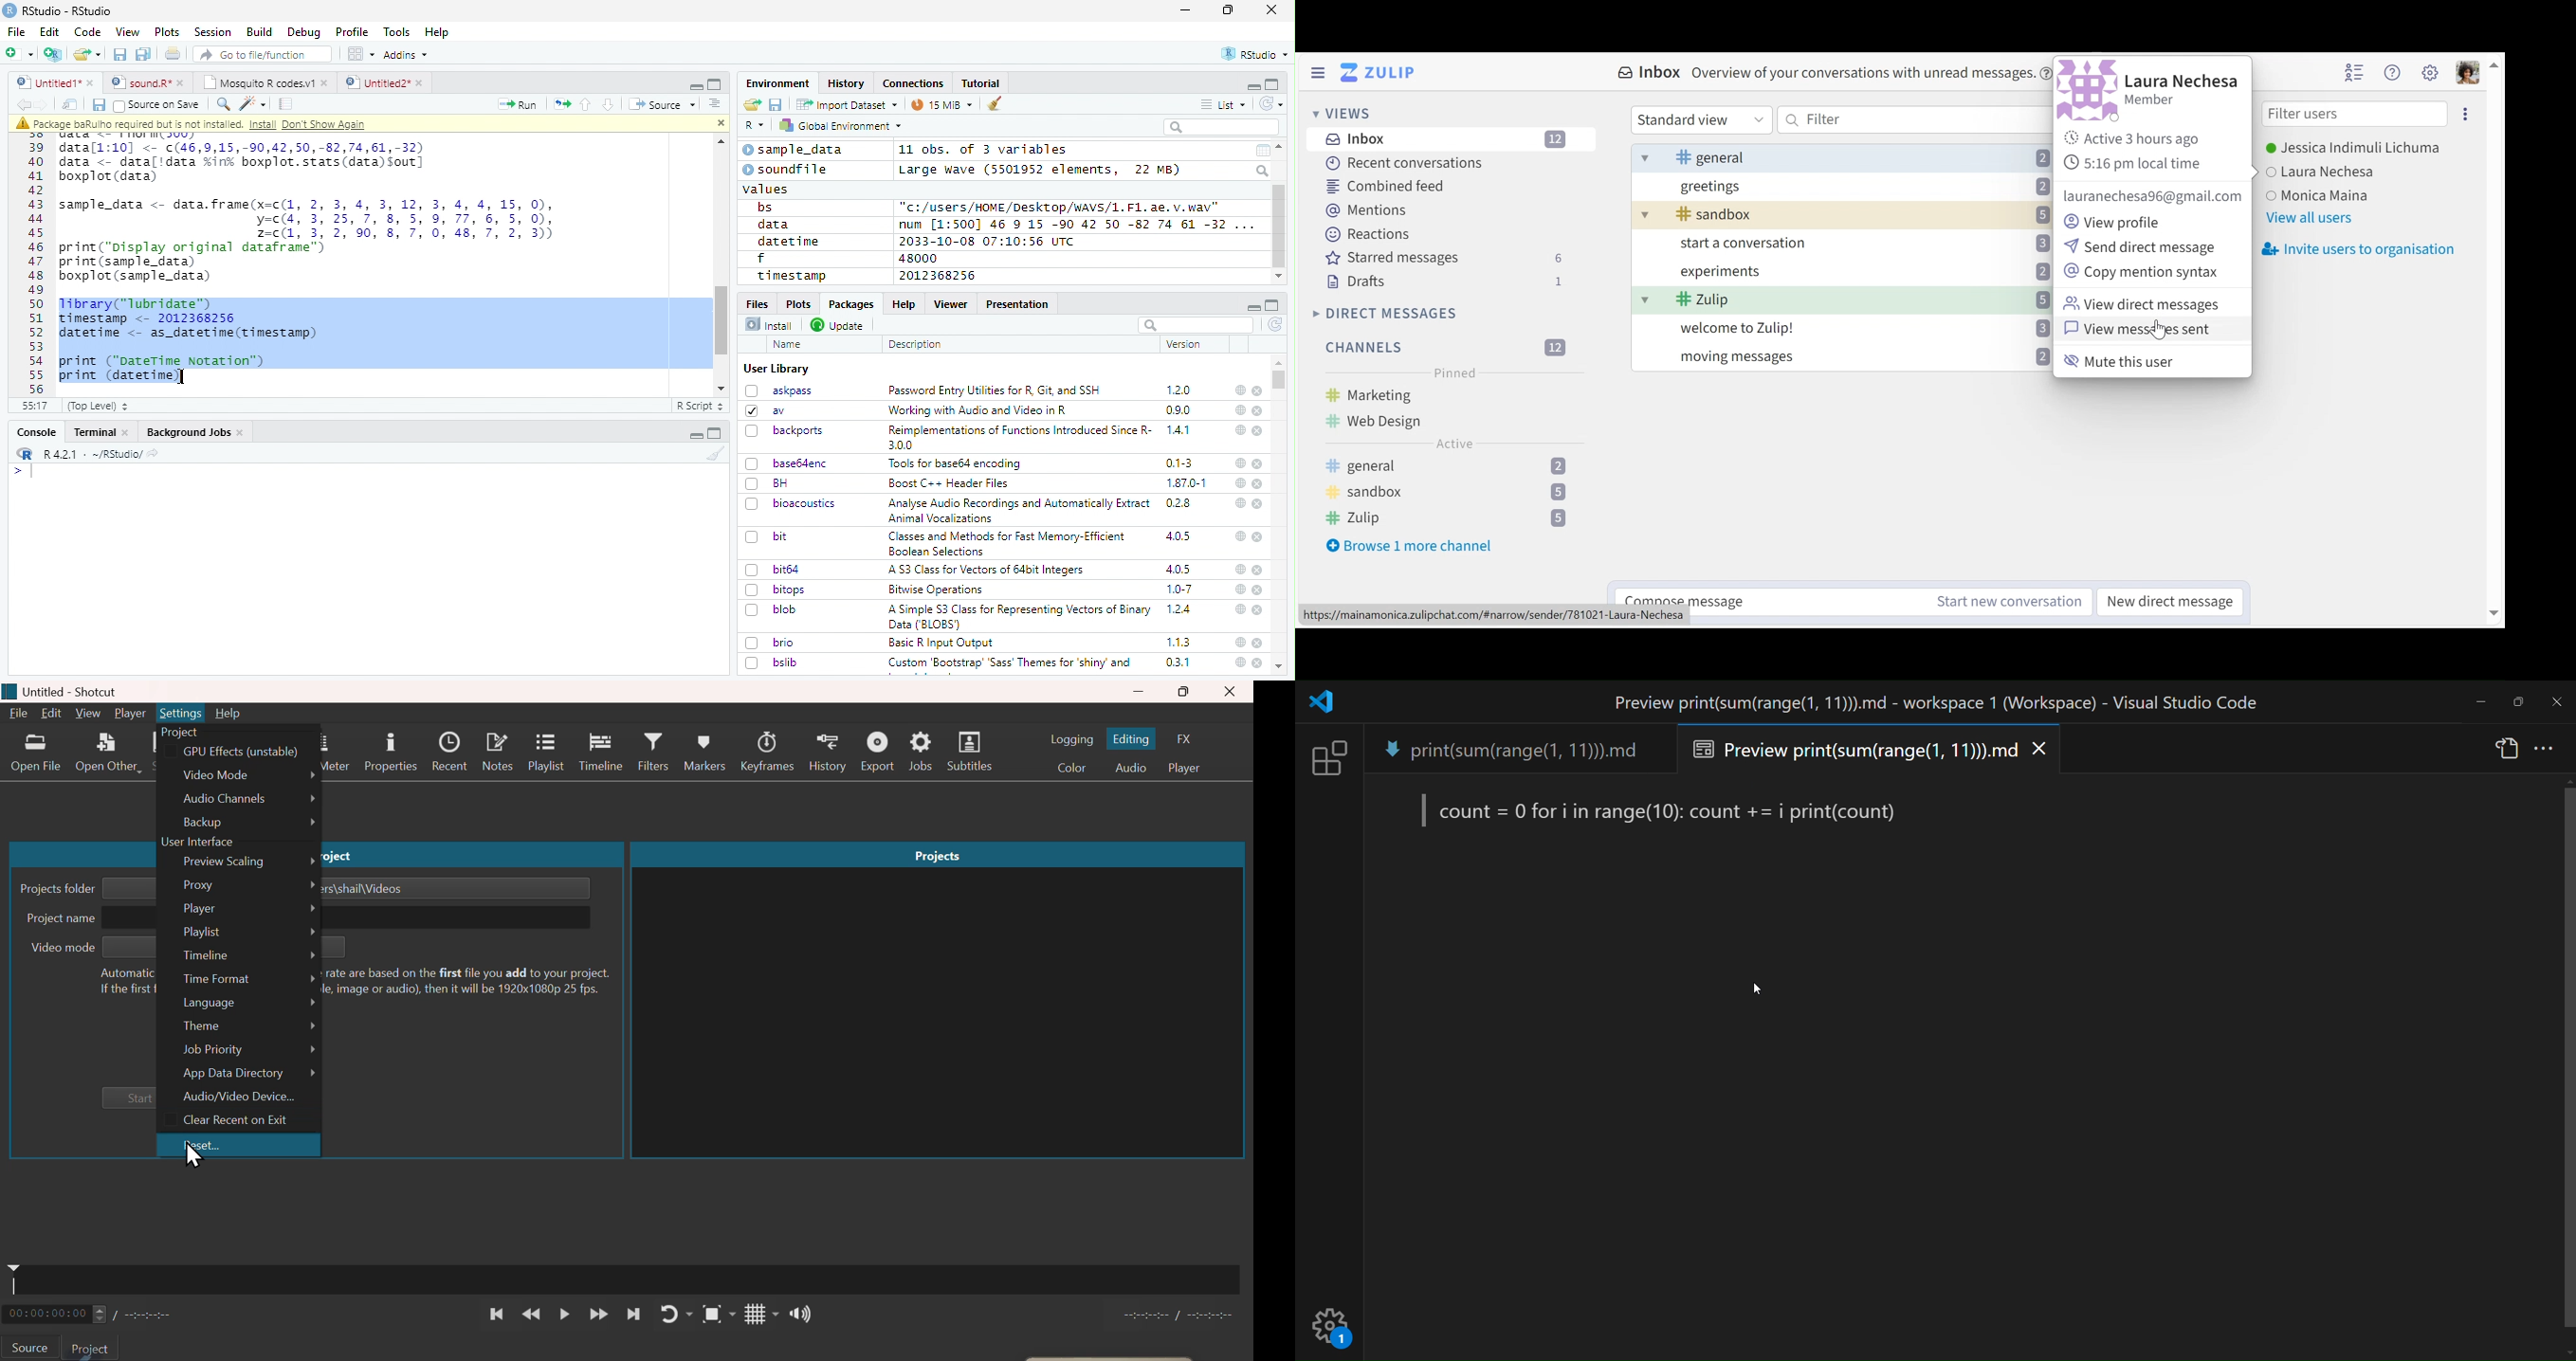  I want to click on Player, so click(237, 909).